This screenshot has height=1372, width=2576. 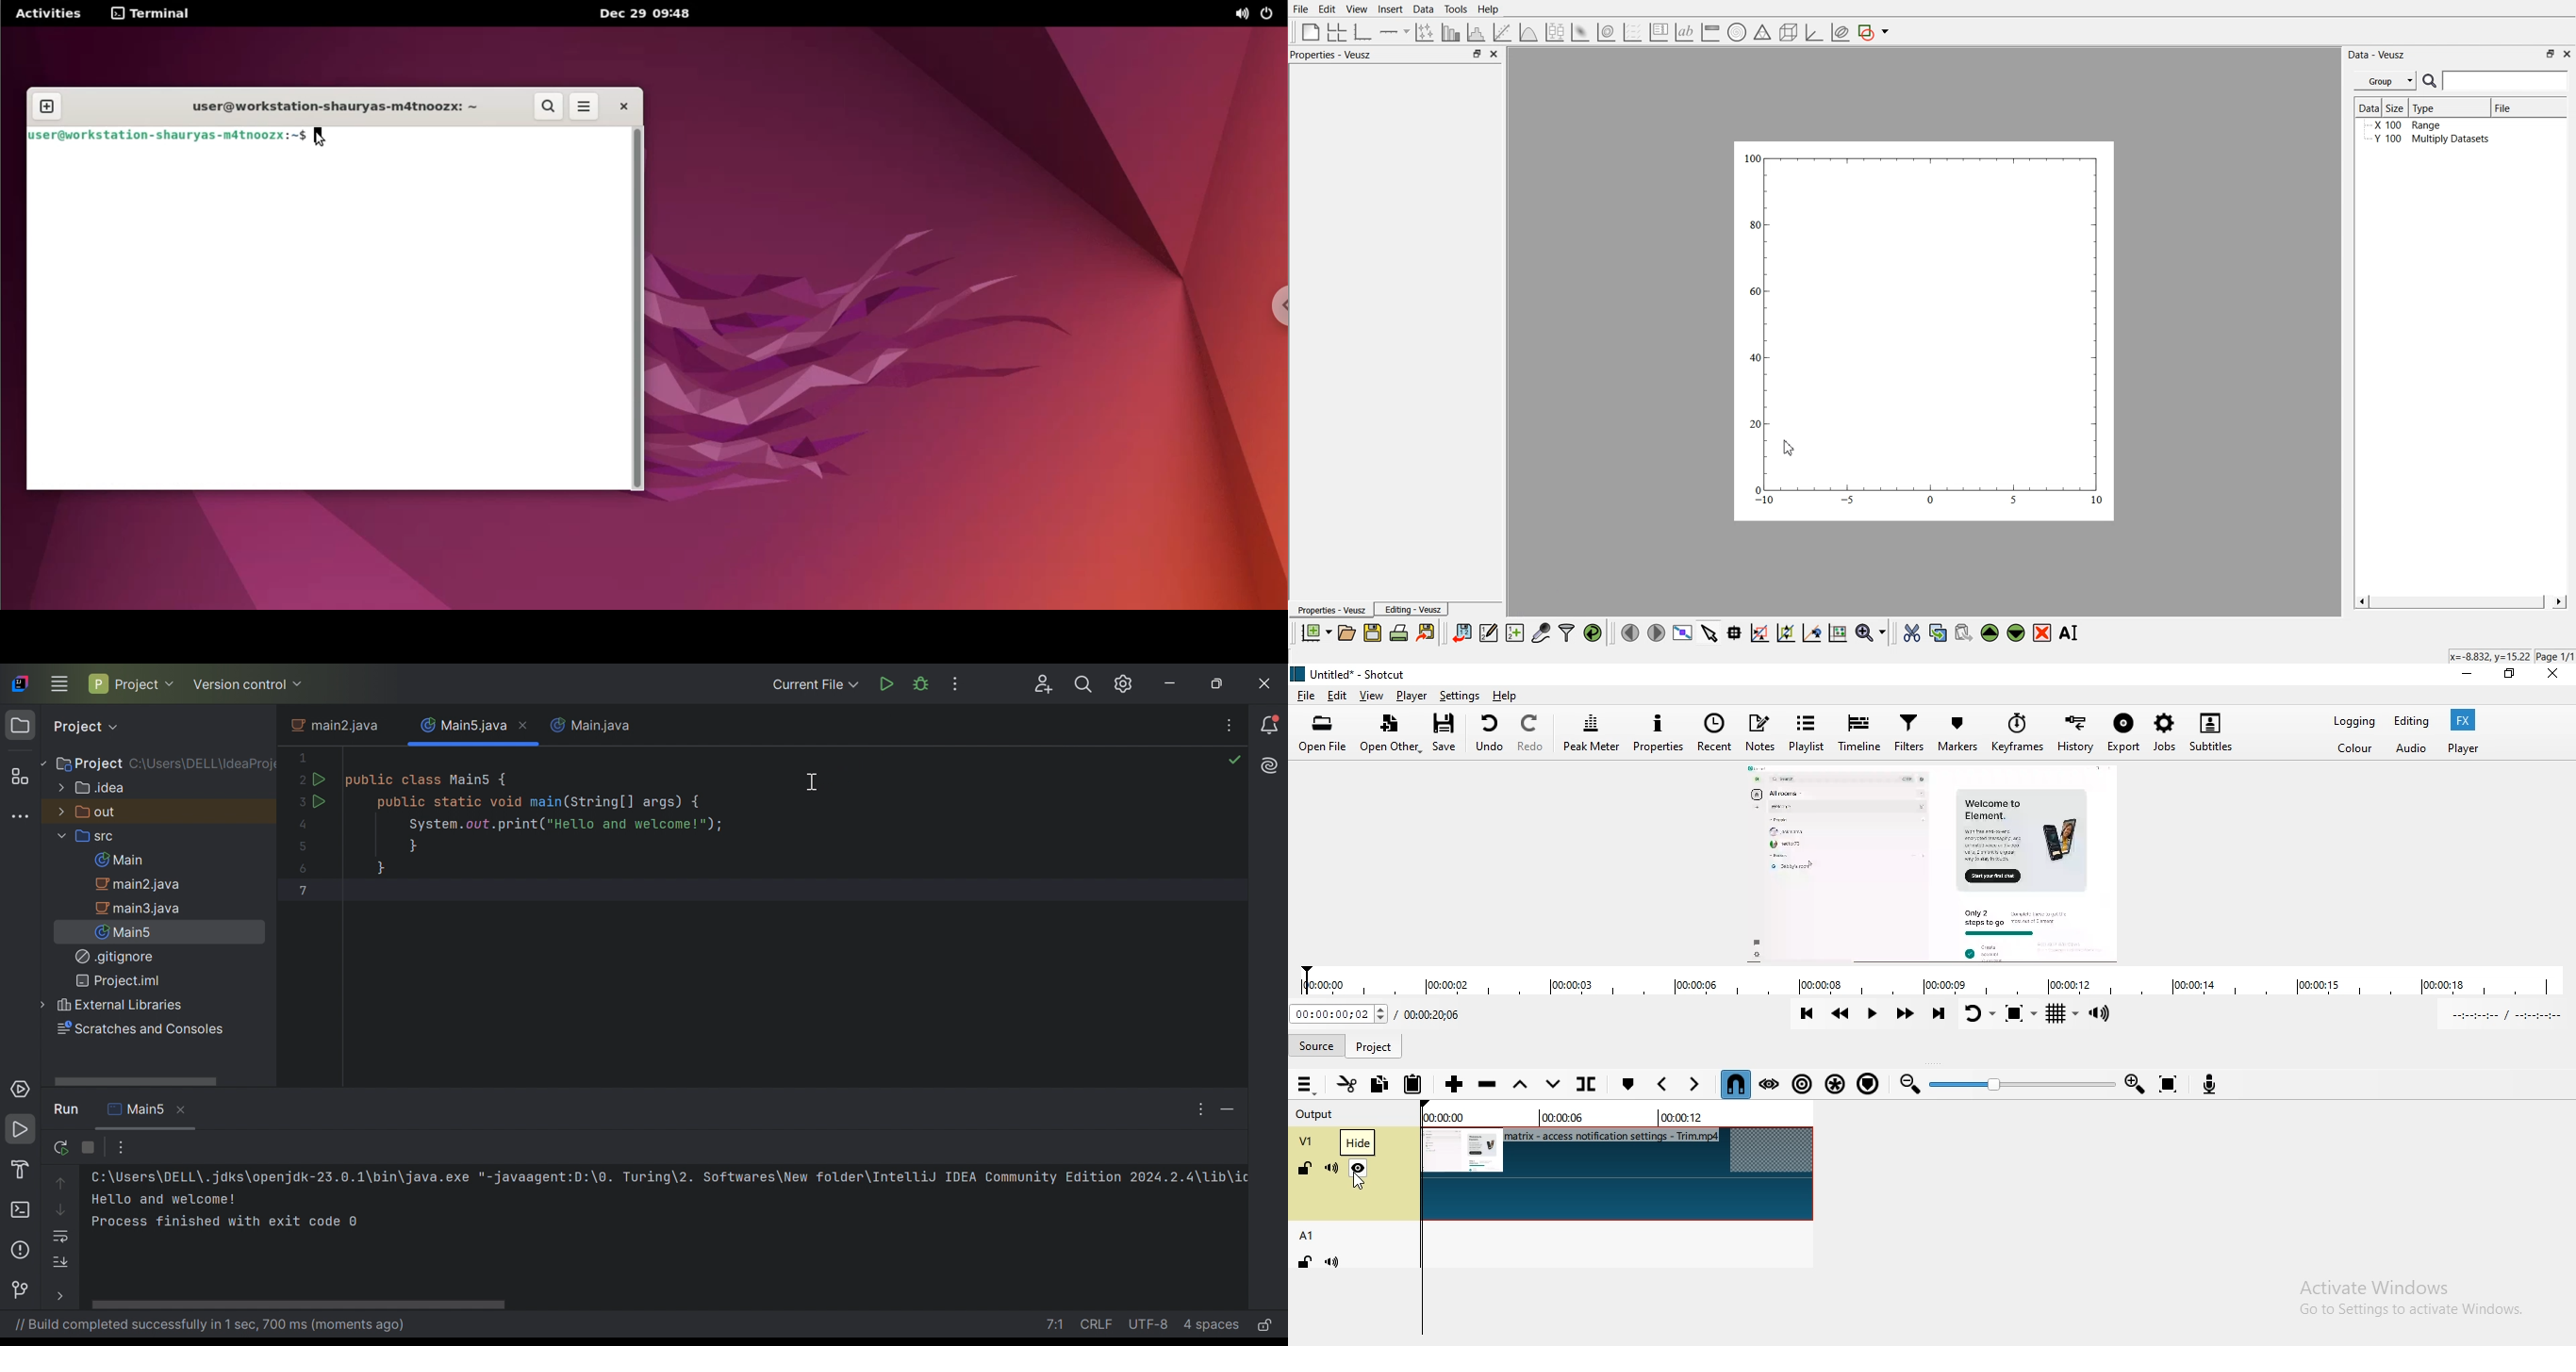 What do you see at coordinates (1503, 31) in the screenshot?
I see `fit a function` at bounding box center [1503, 31].